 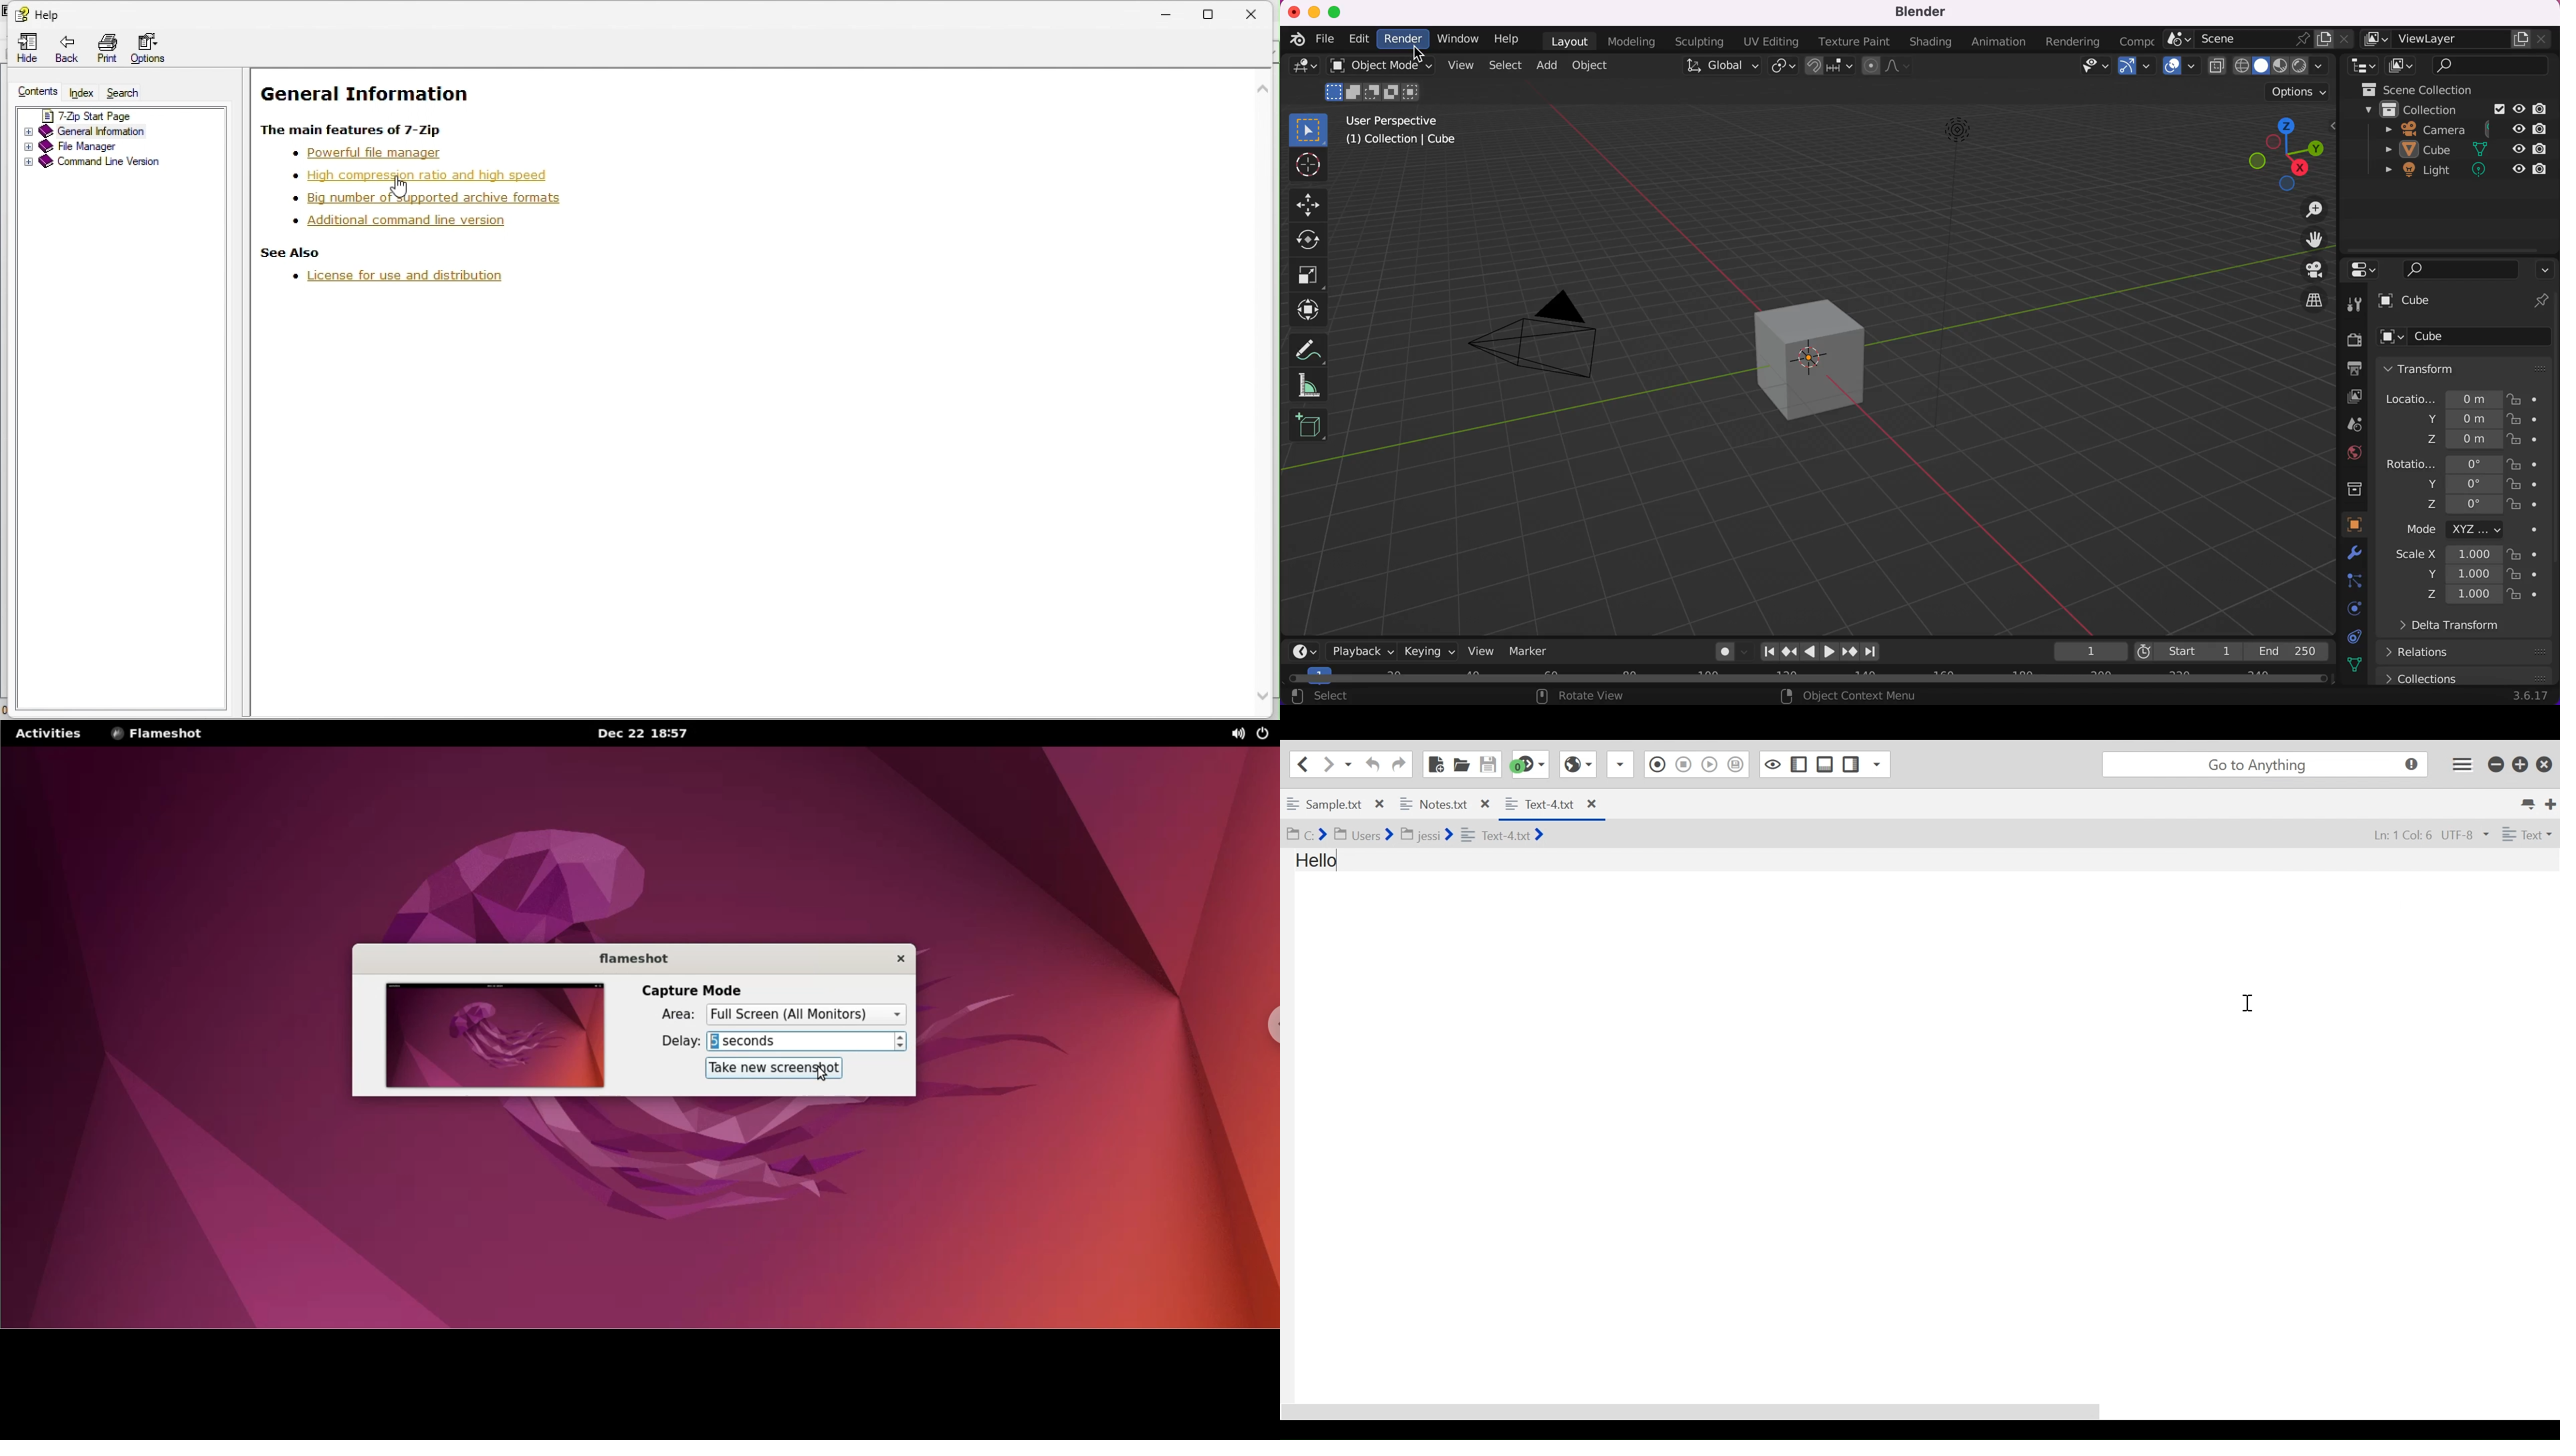 What do you see at coordinates (1342, 695) in the screenshot?
I see `select` at bounding box center [1342, 695].